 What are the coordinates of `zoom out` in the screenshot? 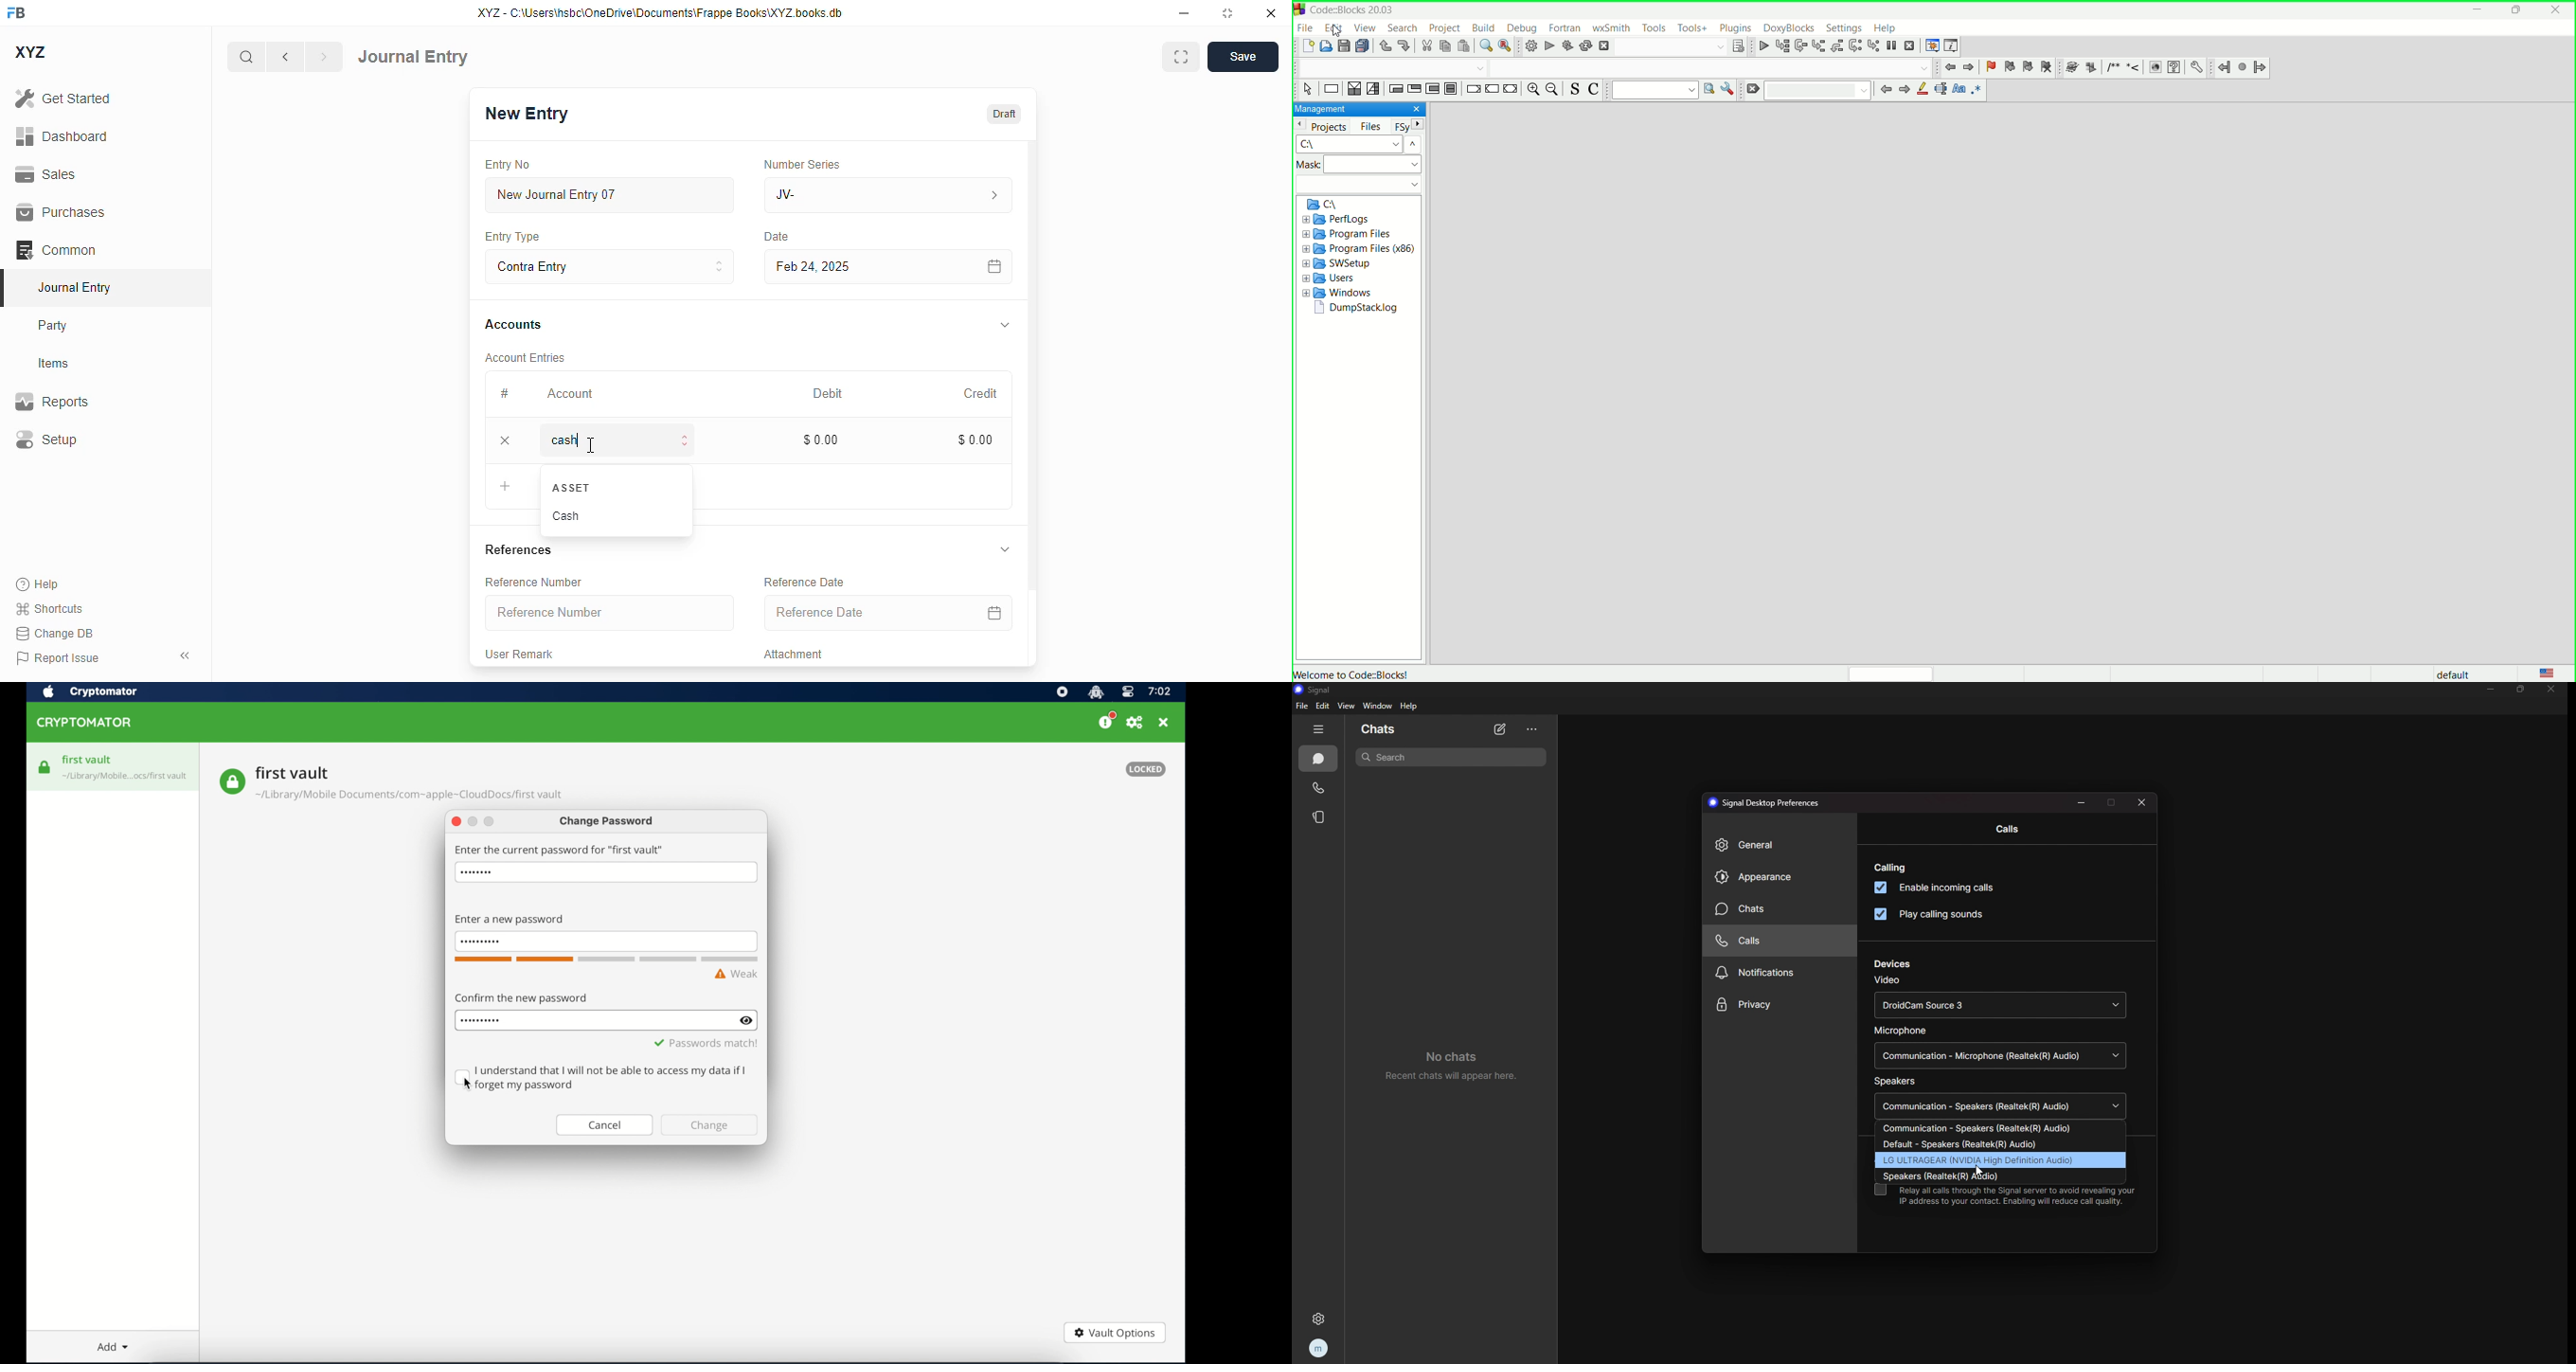 It's located at (1553, 89).